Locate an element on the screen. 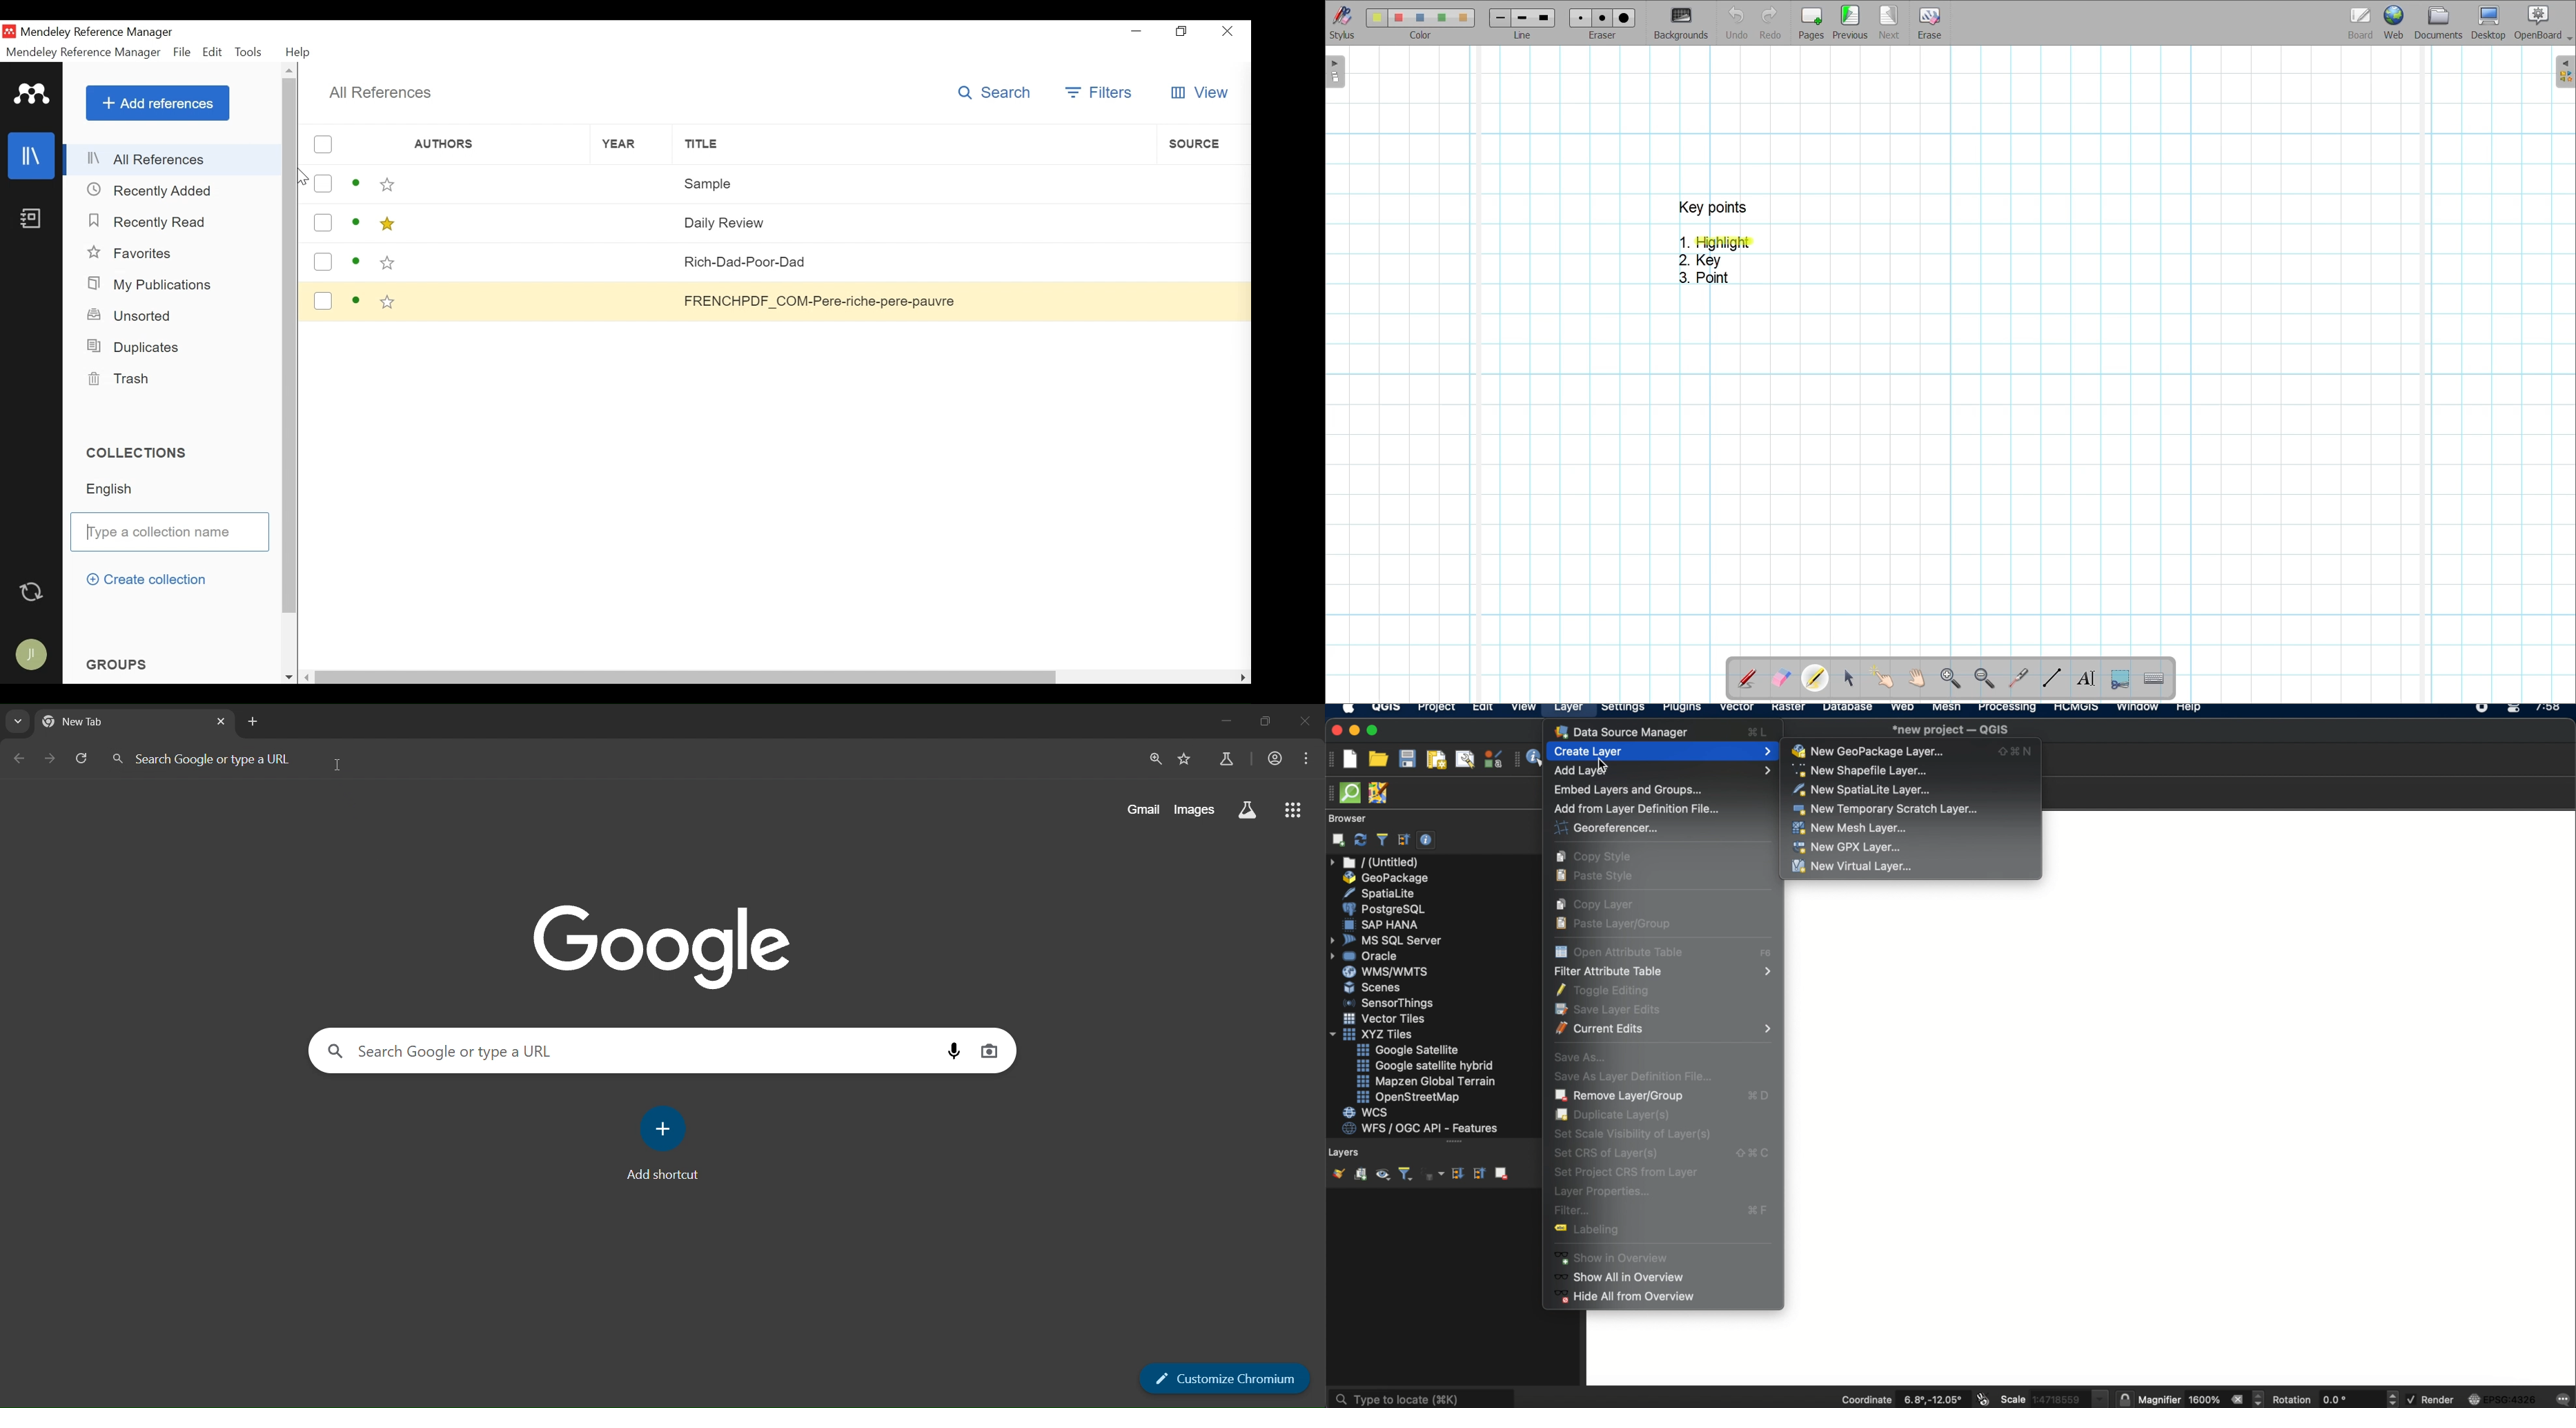 The width and height of the screenshot is (2576, 1428). show layout is located at coordinates (1465, 759).